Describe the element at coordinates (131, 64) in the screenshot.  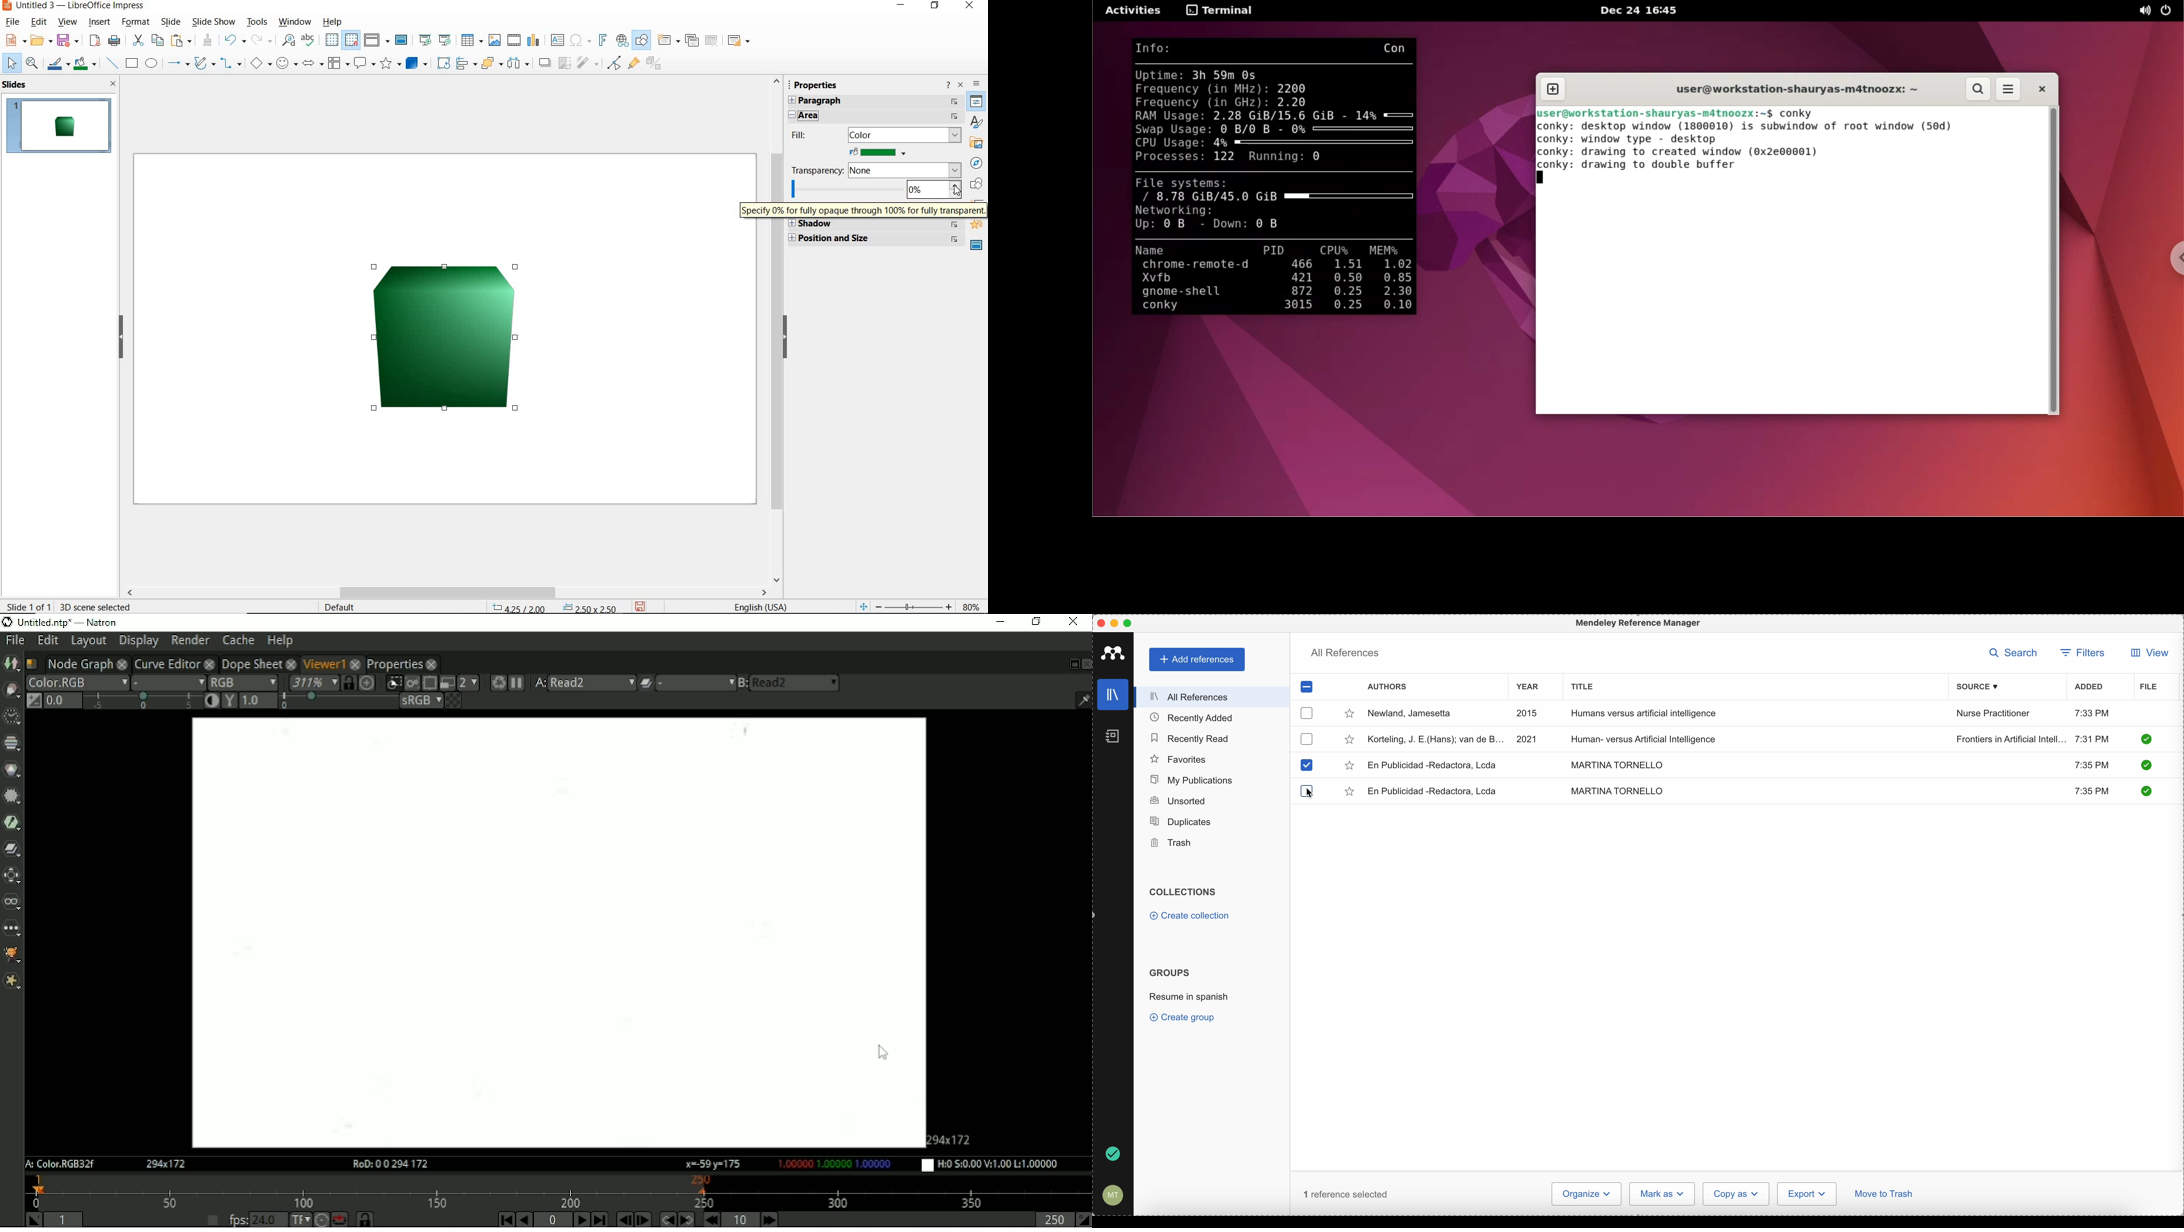
I see `rectangle` at that location.